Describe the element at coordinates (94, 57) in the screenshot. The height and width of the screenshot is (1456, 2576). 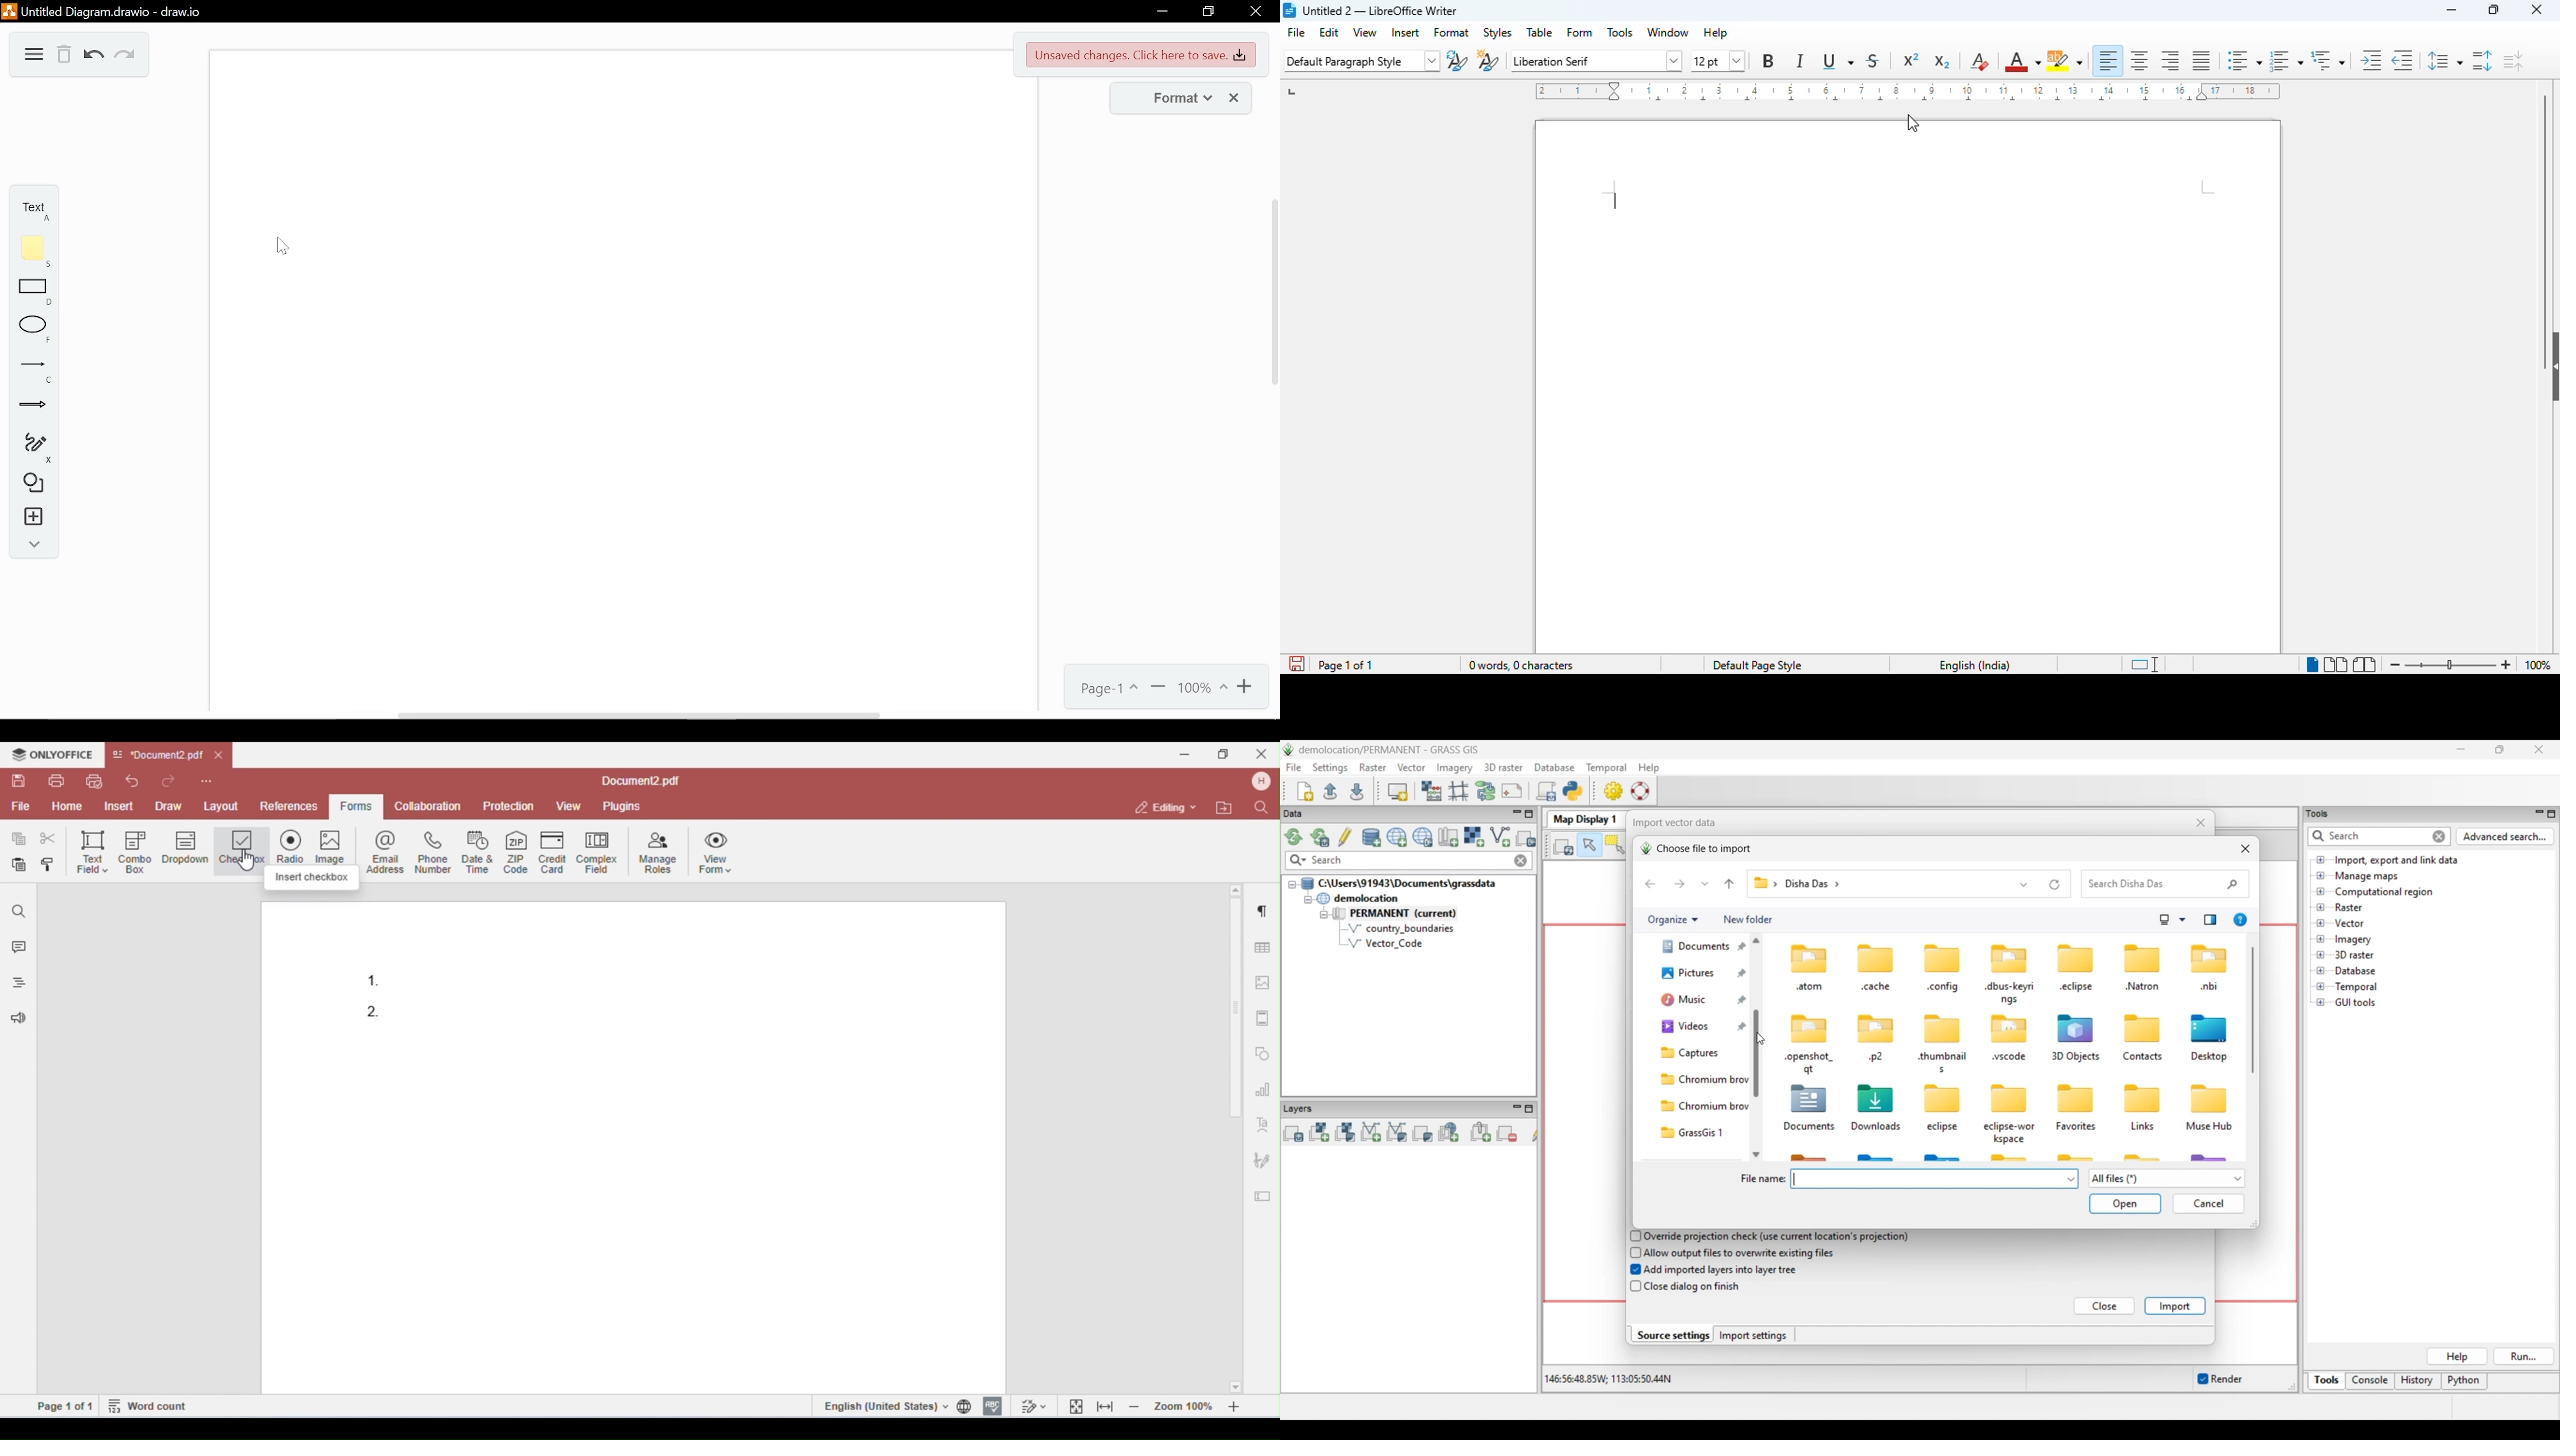
I see `undo` at that location.